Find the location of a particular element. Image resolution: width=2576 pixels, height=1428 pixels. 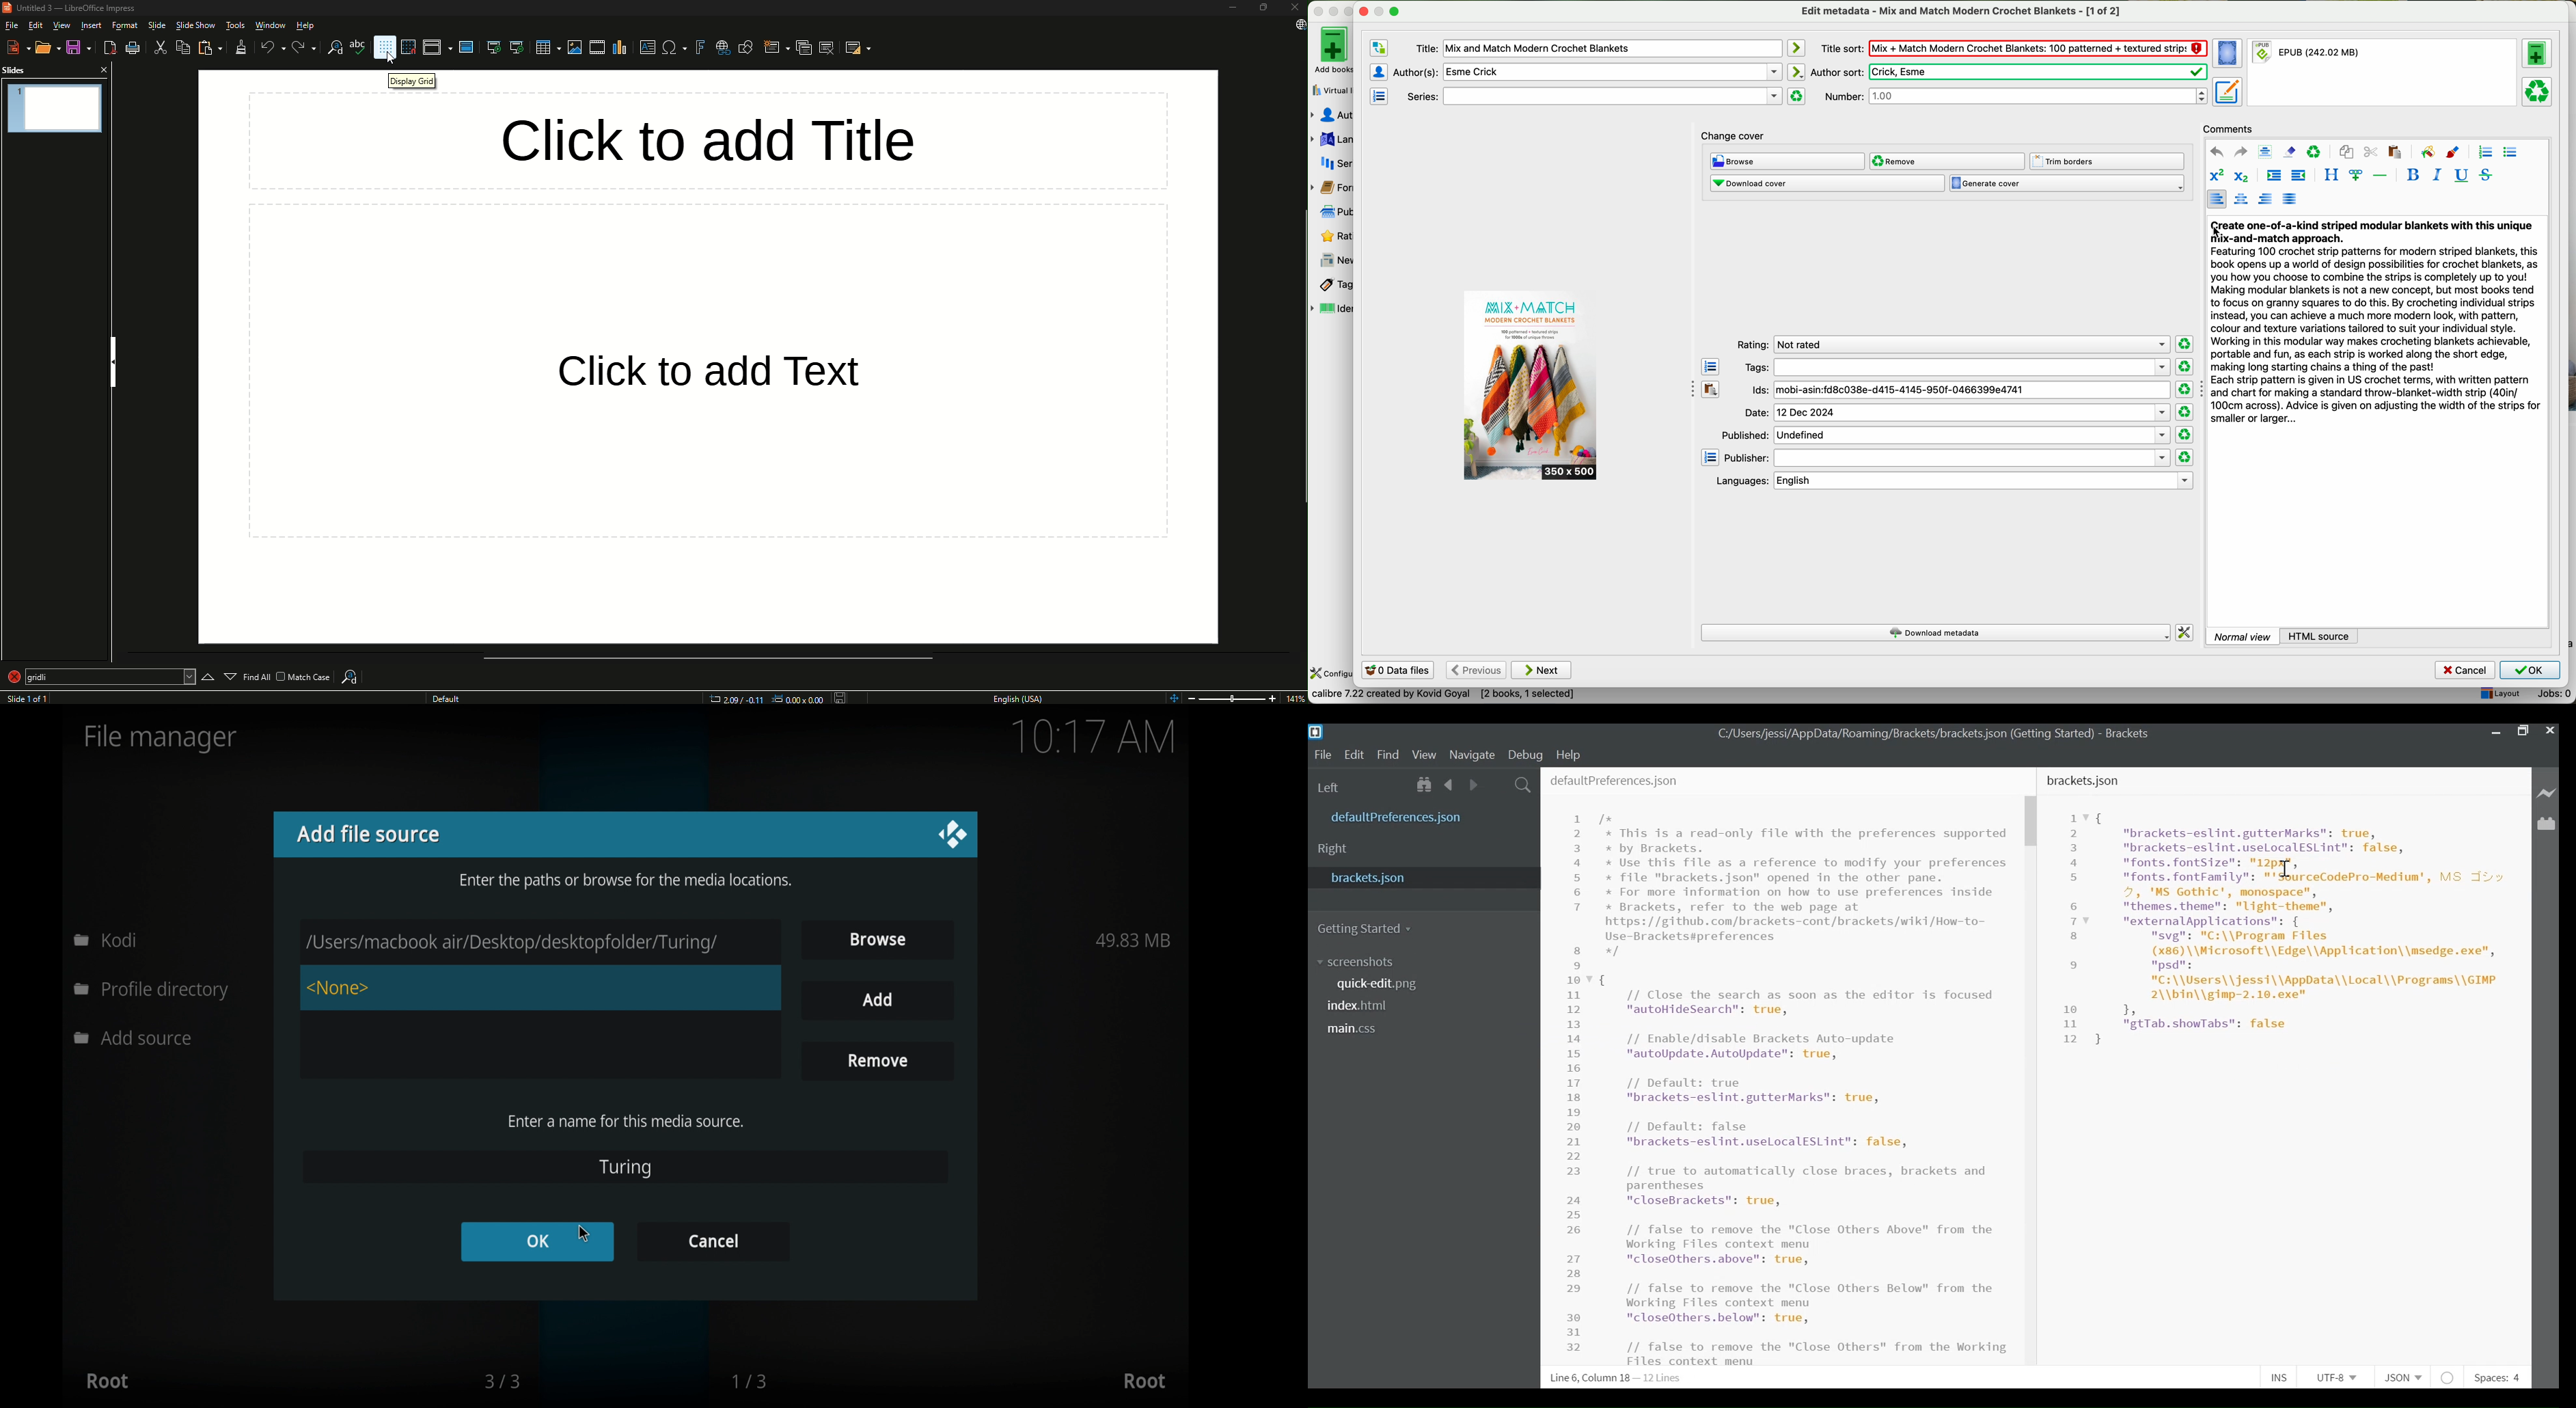

download metadata is located at coordinates (1937, 634).